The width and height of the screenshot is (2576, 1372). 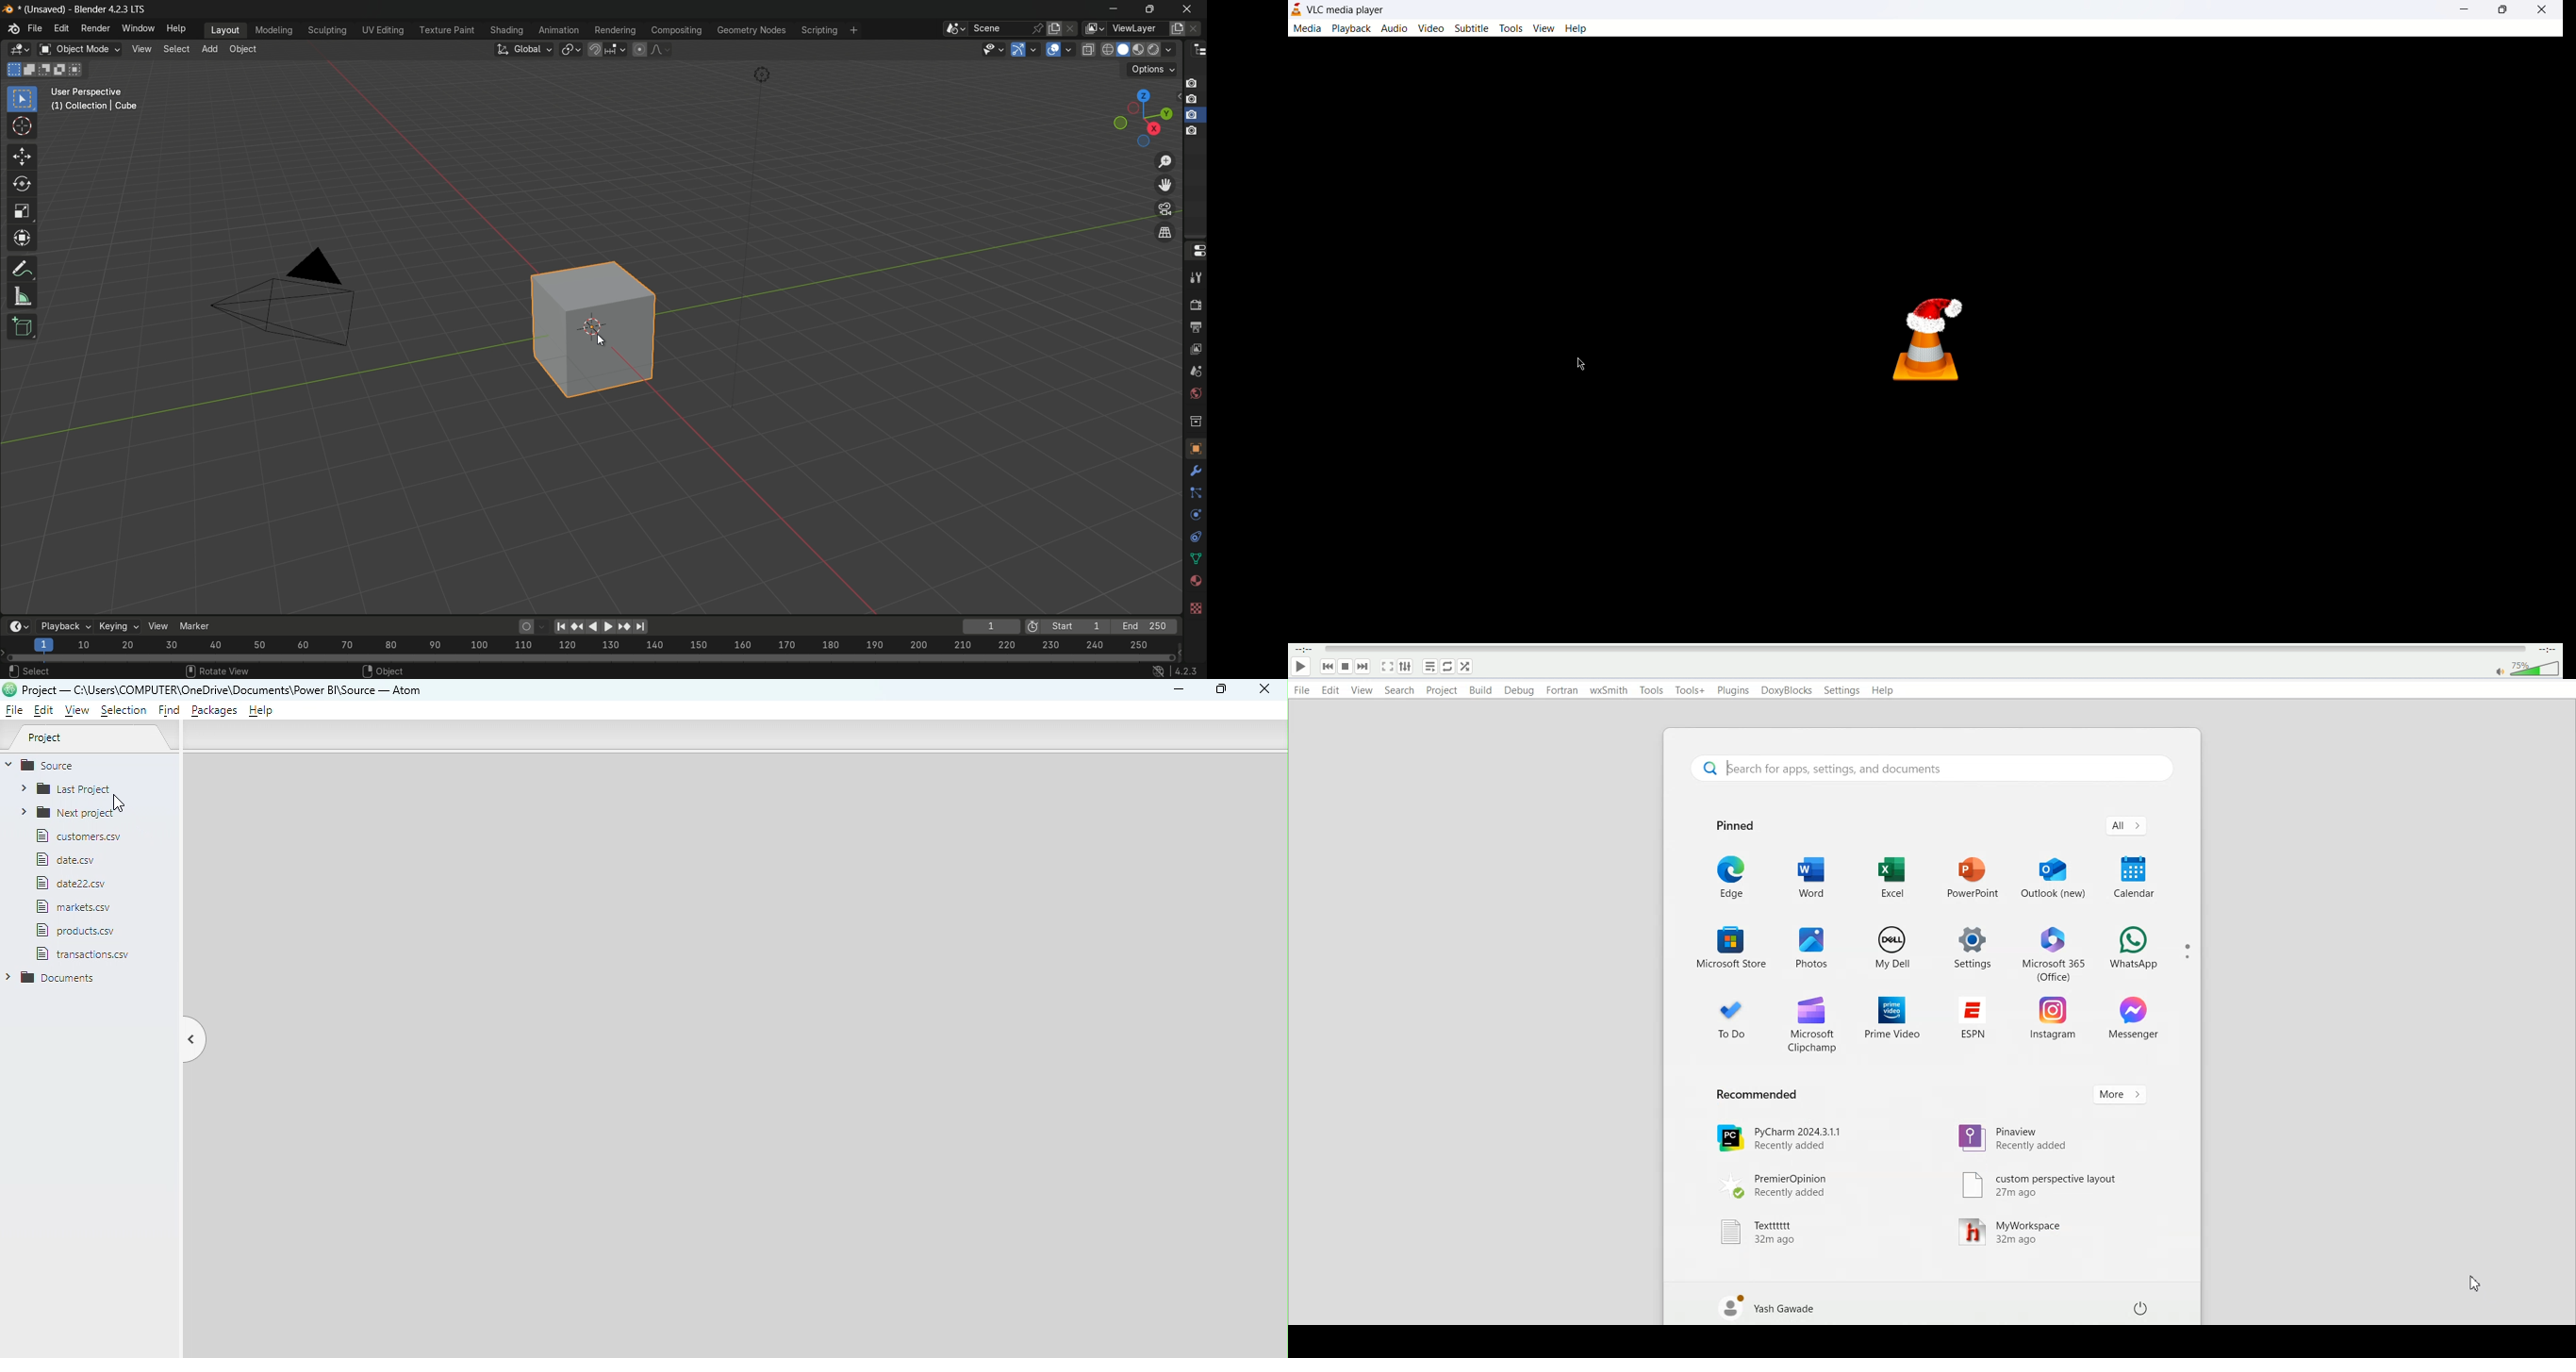 I want to click on Instagram, so click(x=2053, y=1019).